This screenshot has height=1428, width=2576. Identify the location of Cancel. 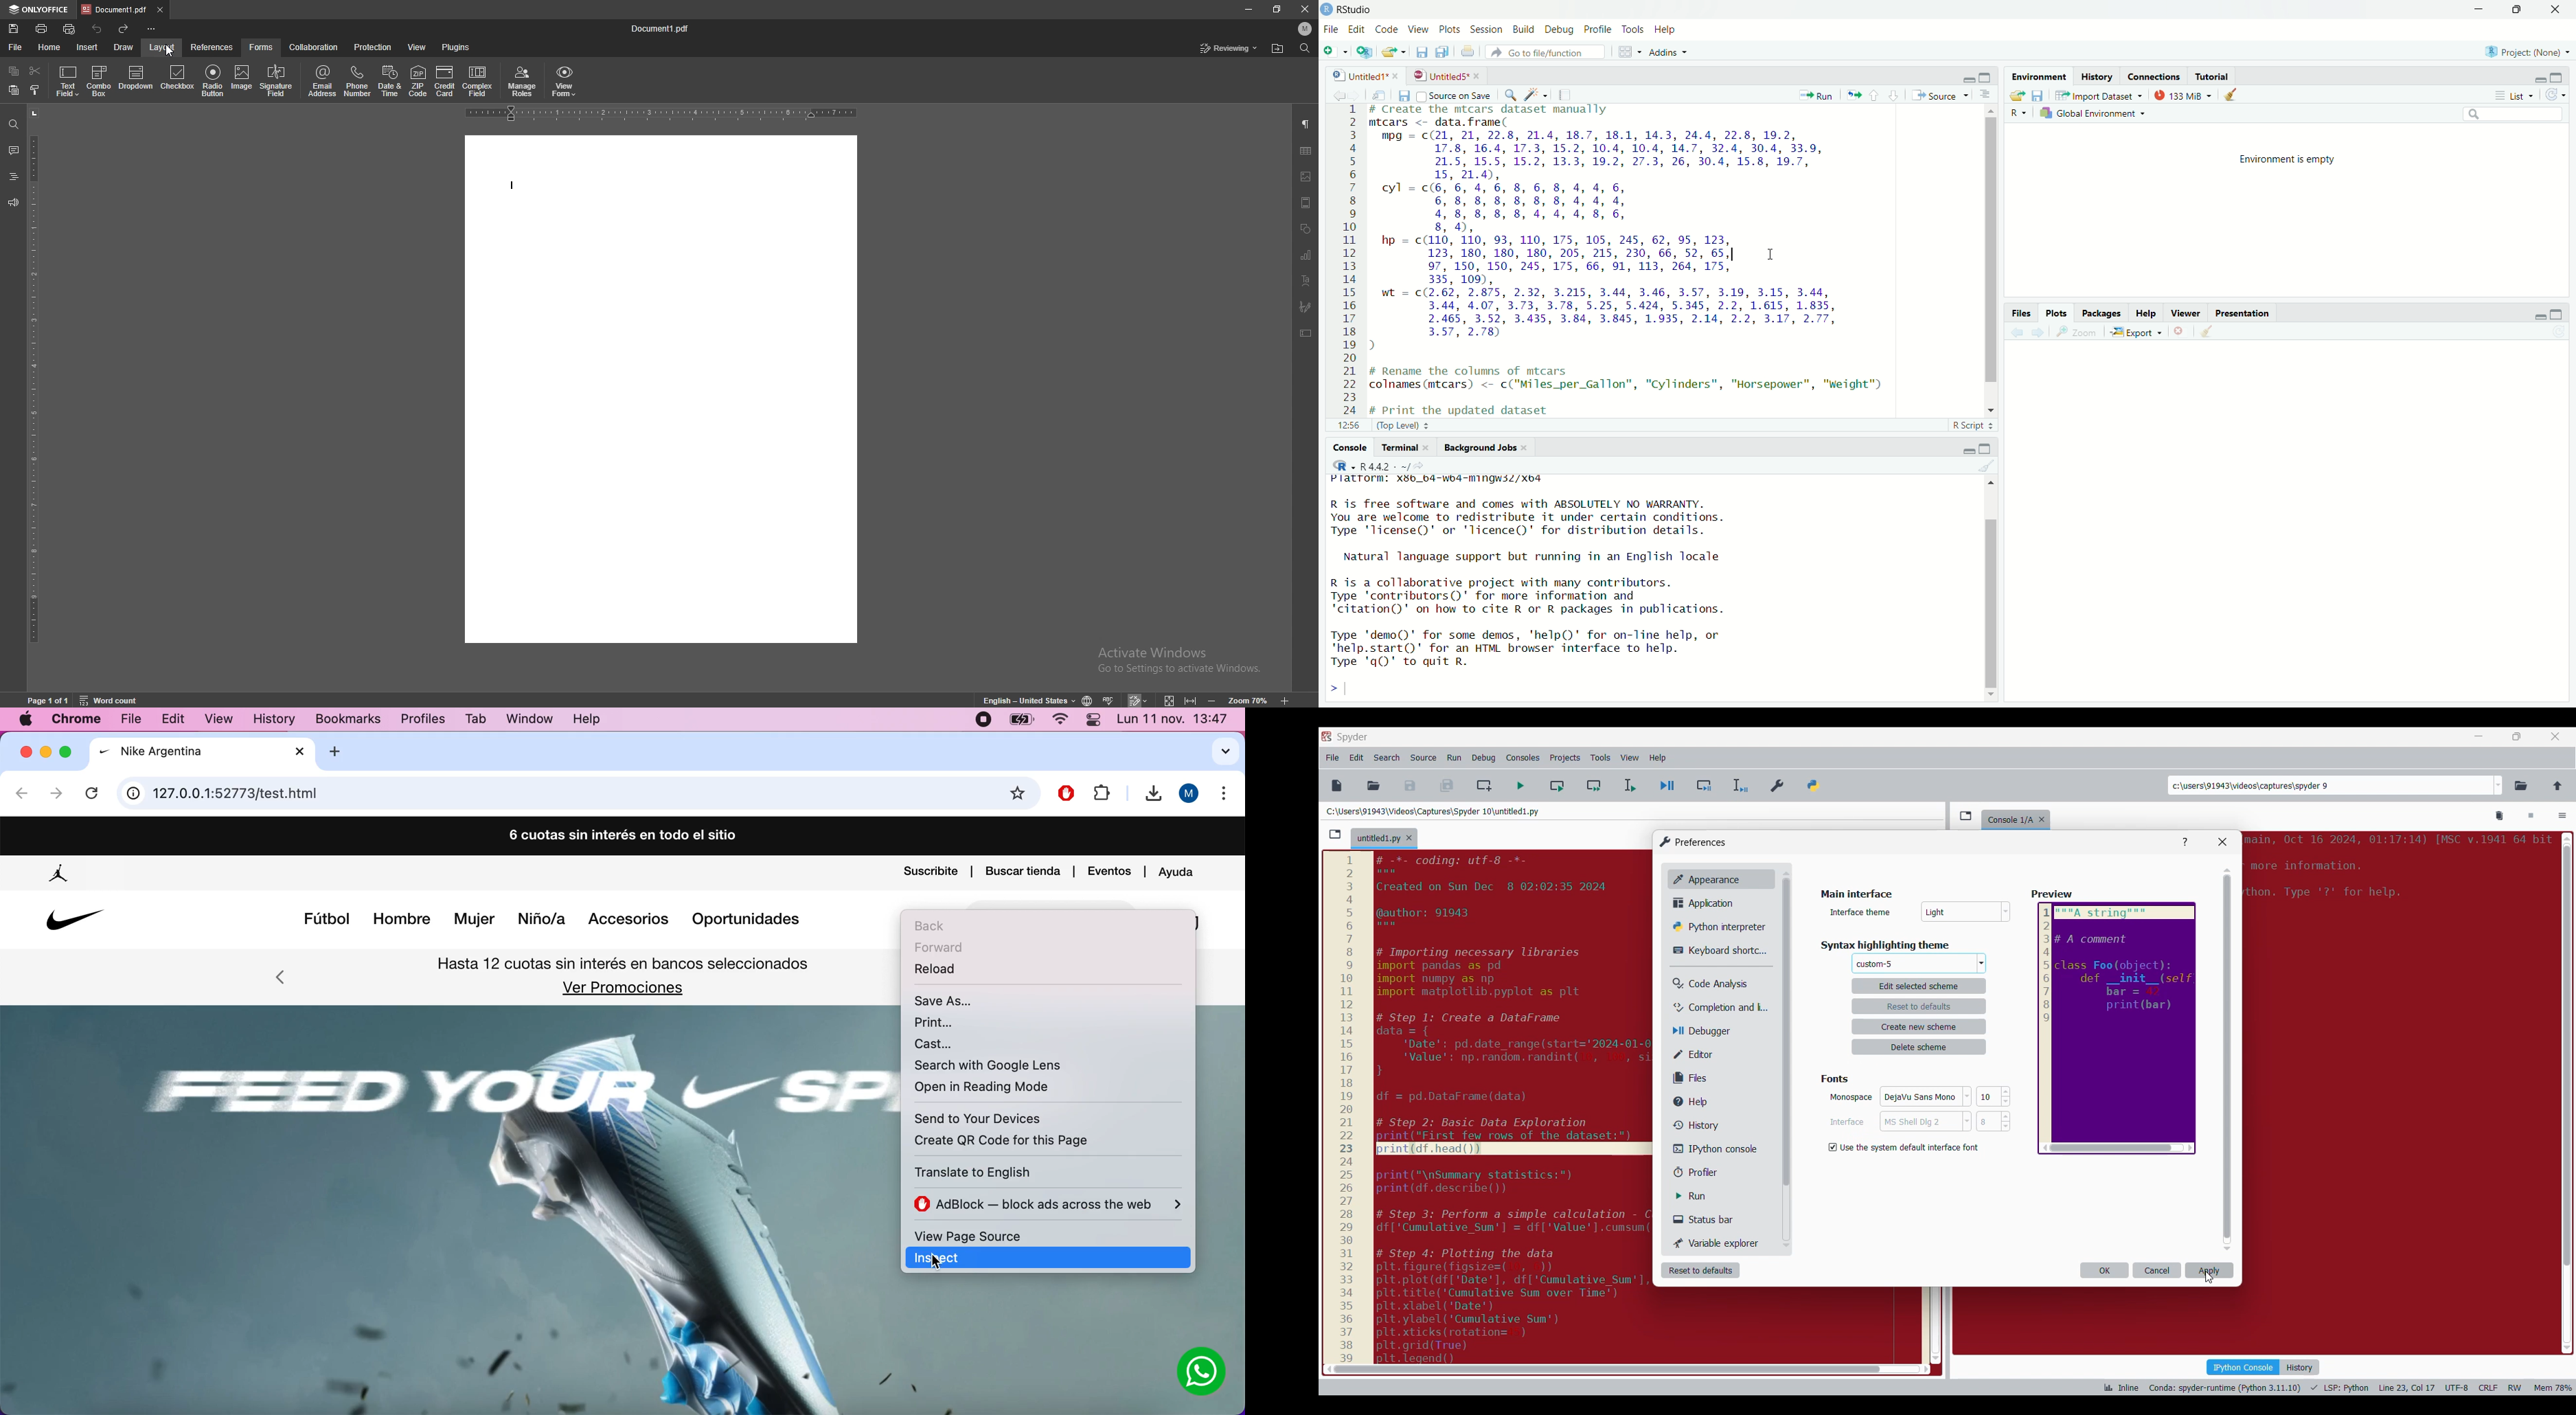
(1919, 1123).